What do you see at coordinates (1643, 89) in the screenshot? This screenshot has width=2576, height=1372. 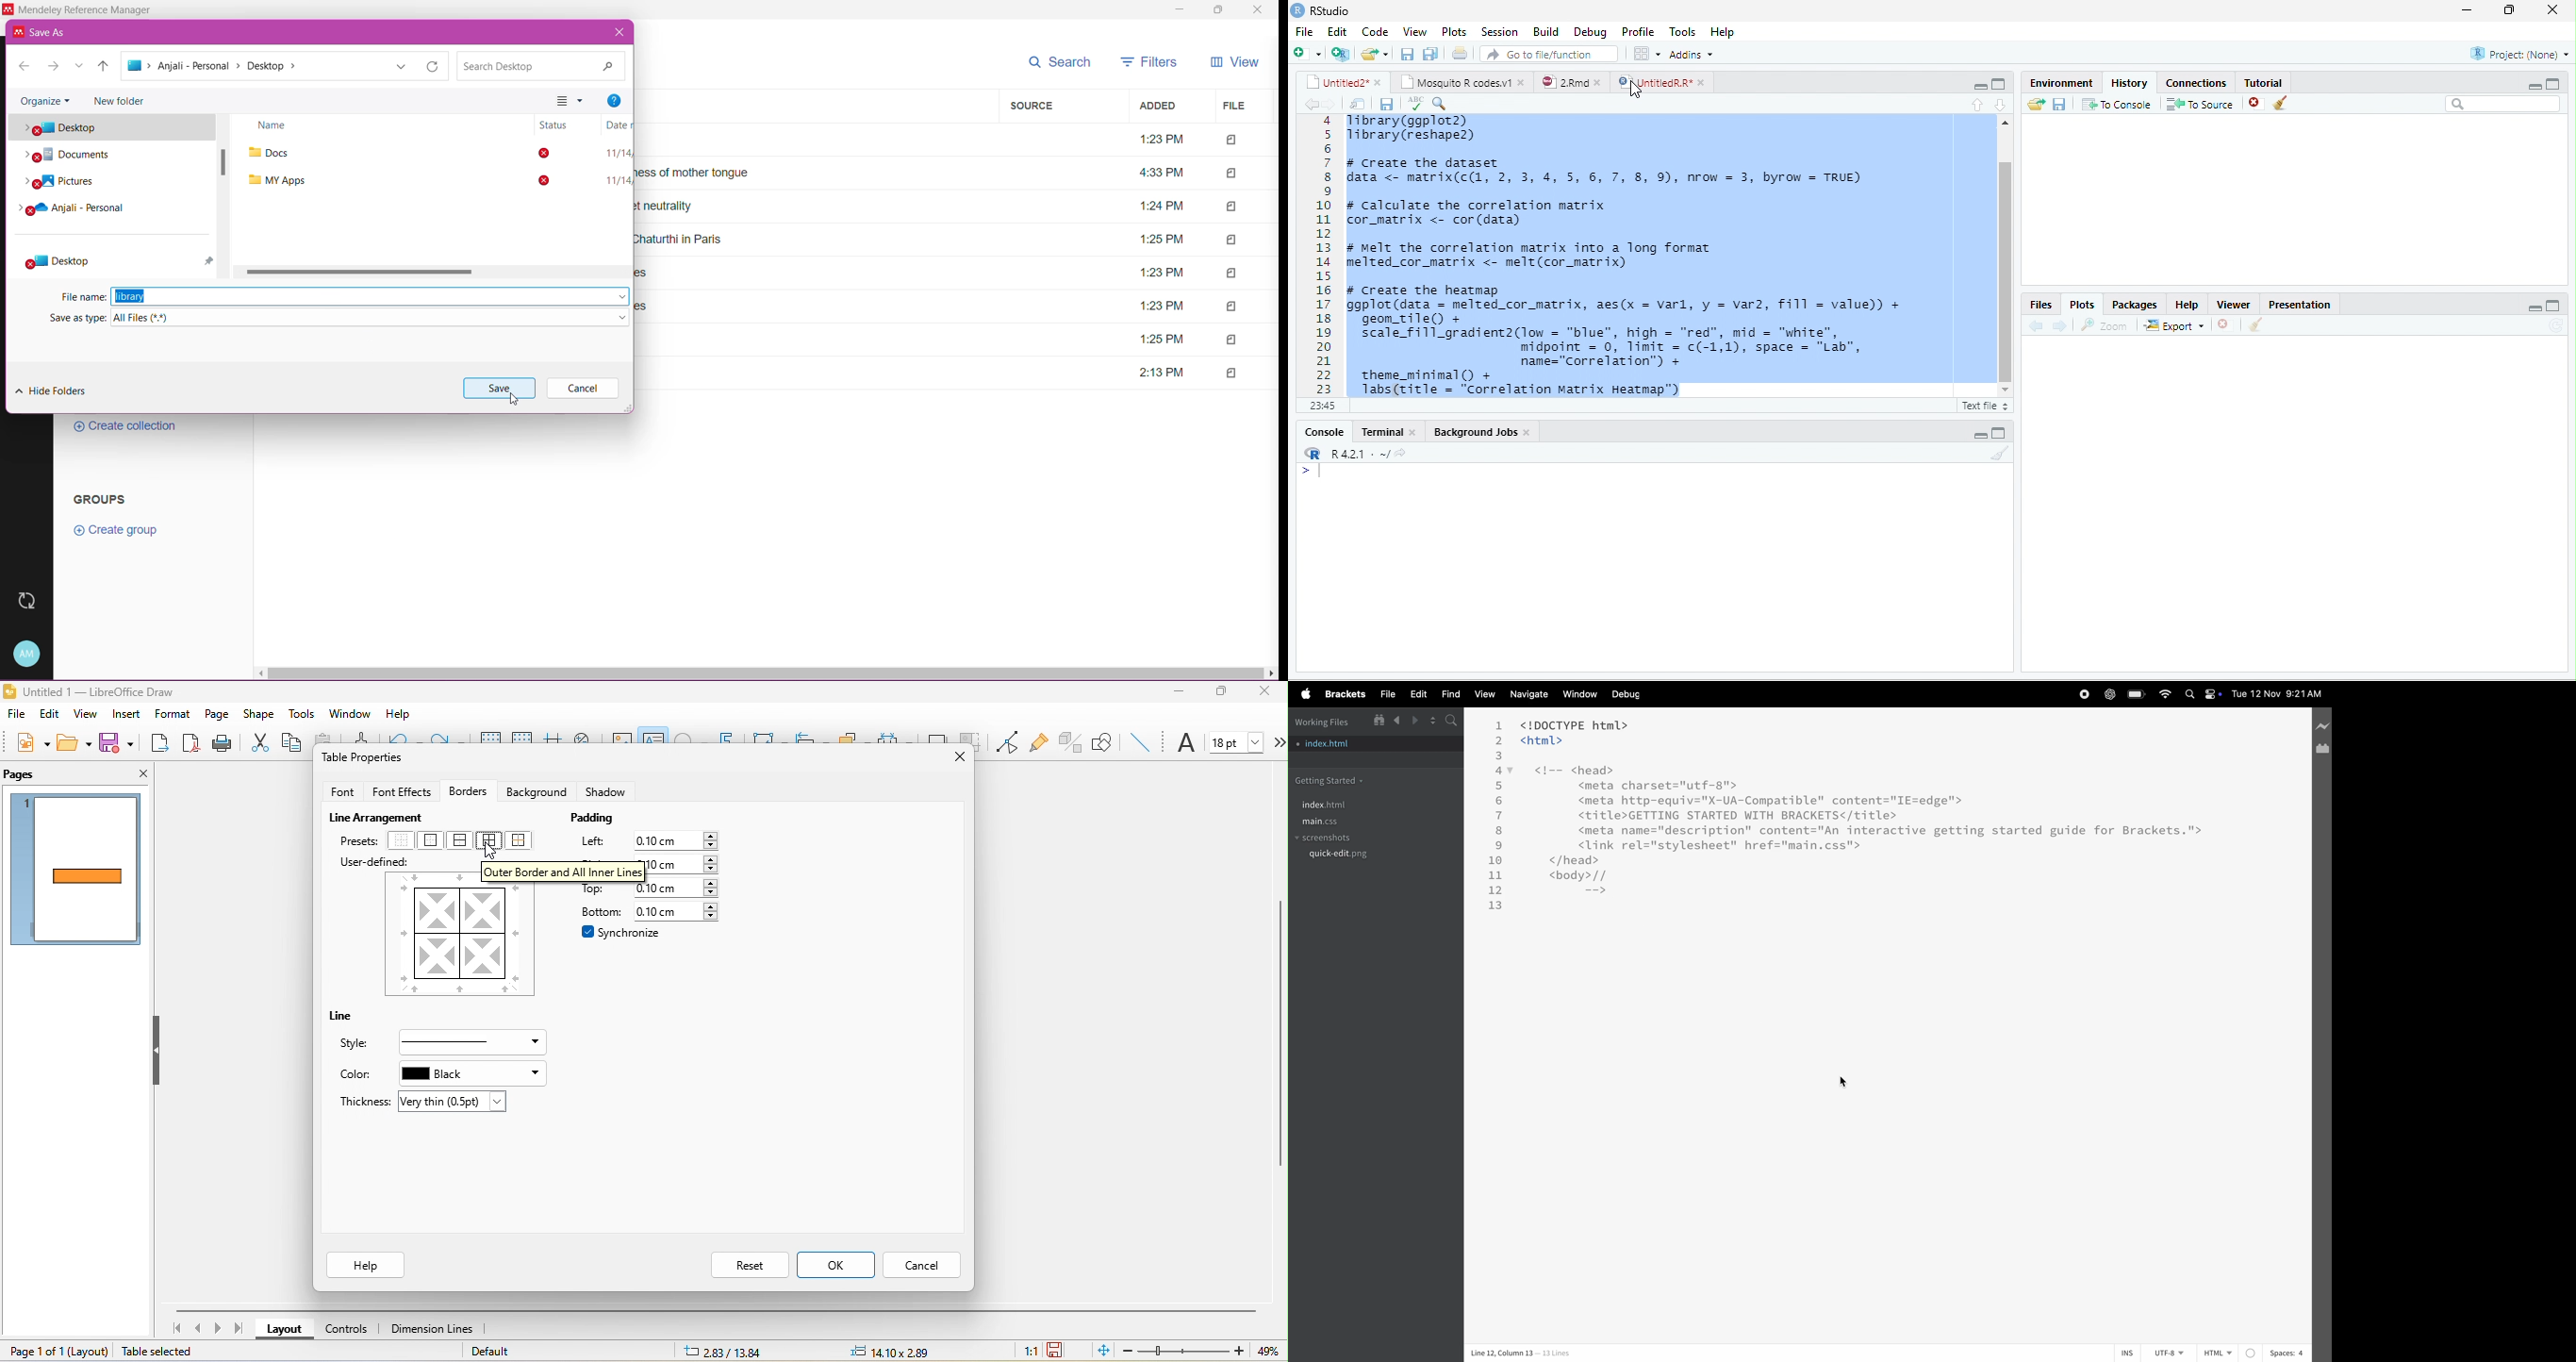 I see `cursor` at bounding box center [1643, 89].